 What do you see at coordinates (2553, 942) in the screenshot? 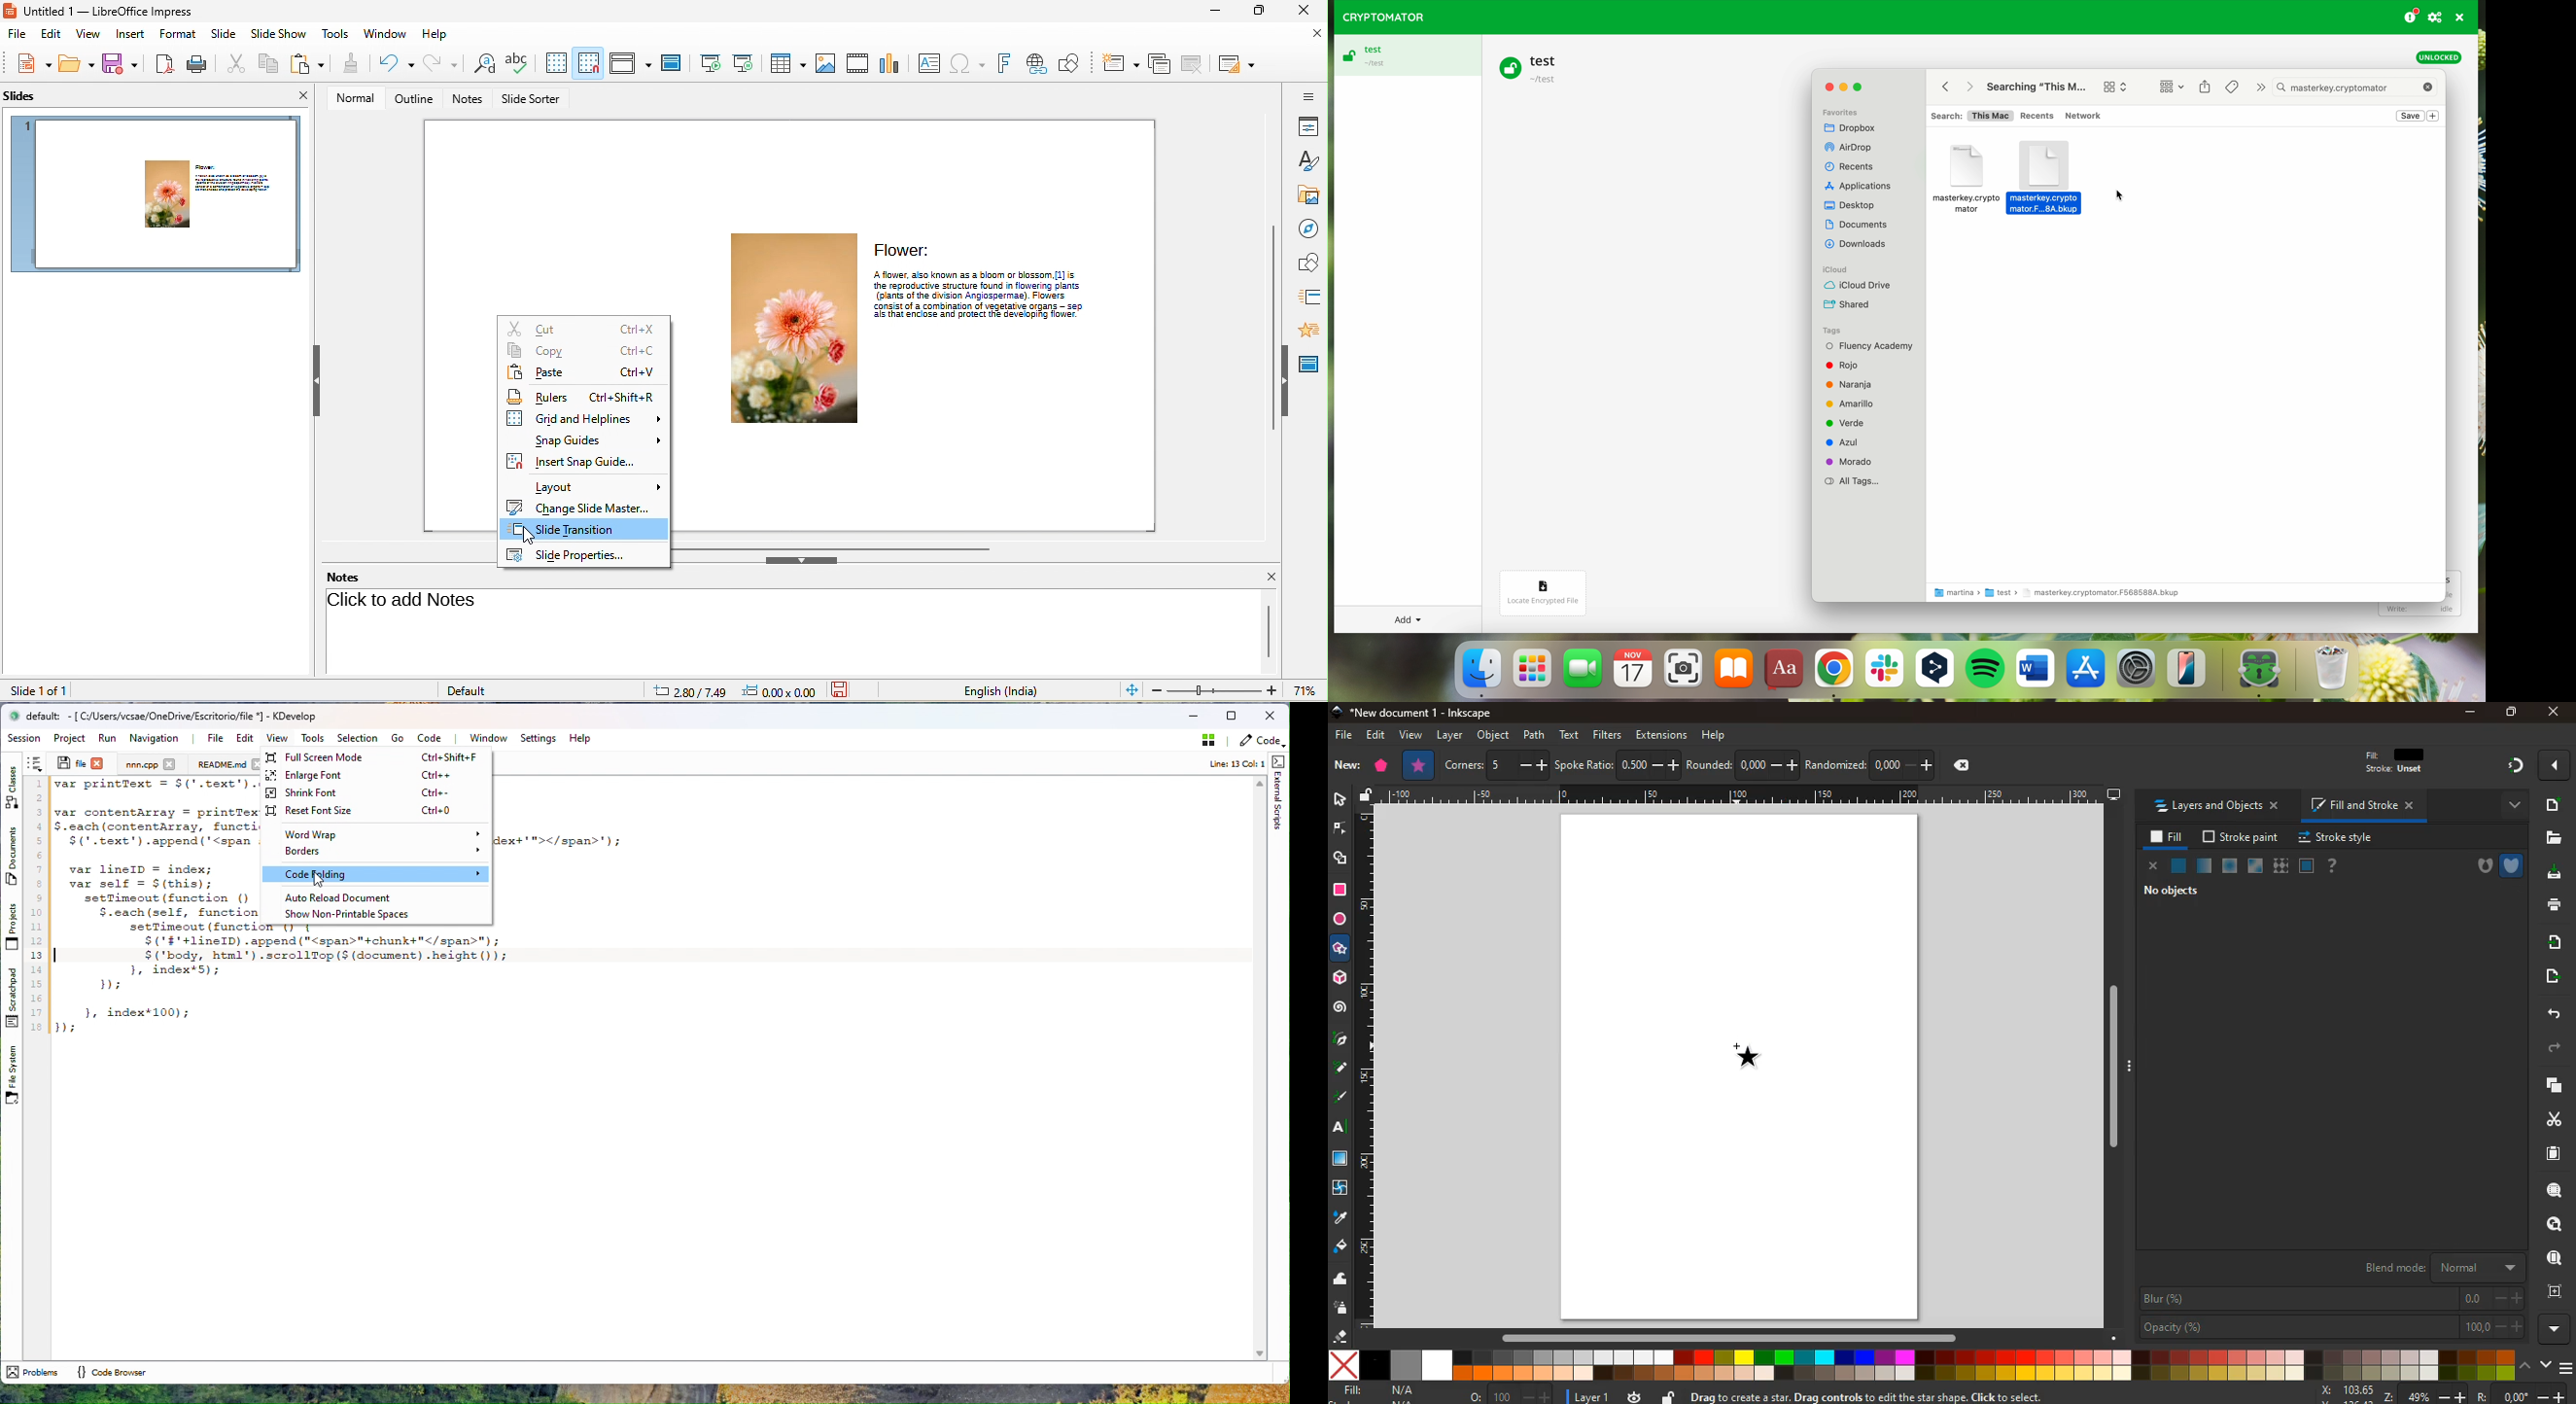
I see `send` at bounding box center [2553, 942].